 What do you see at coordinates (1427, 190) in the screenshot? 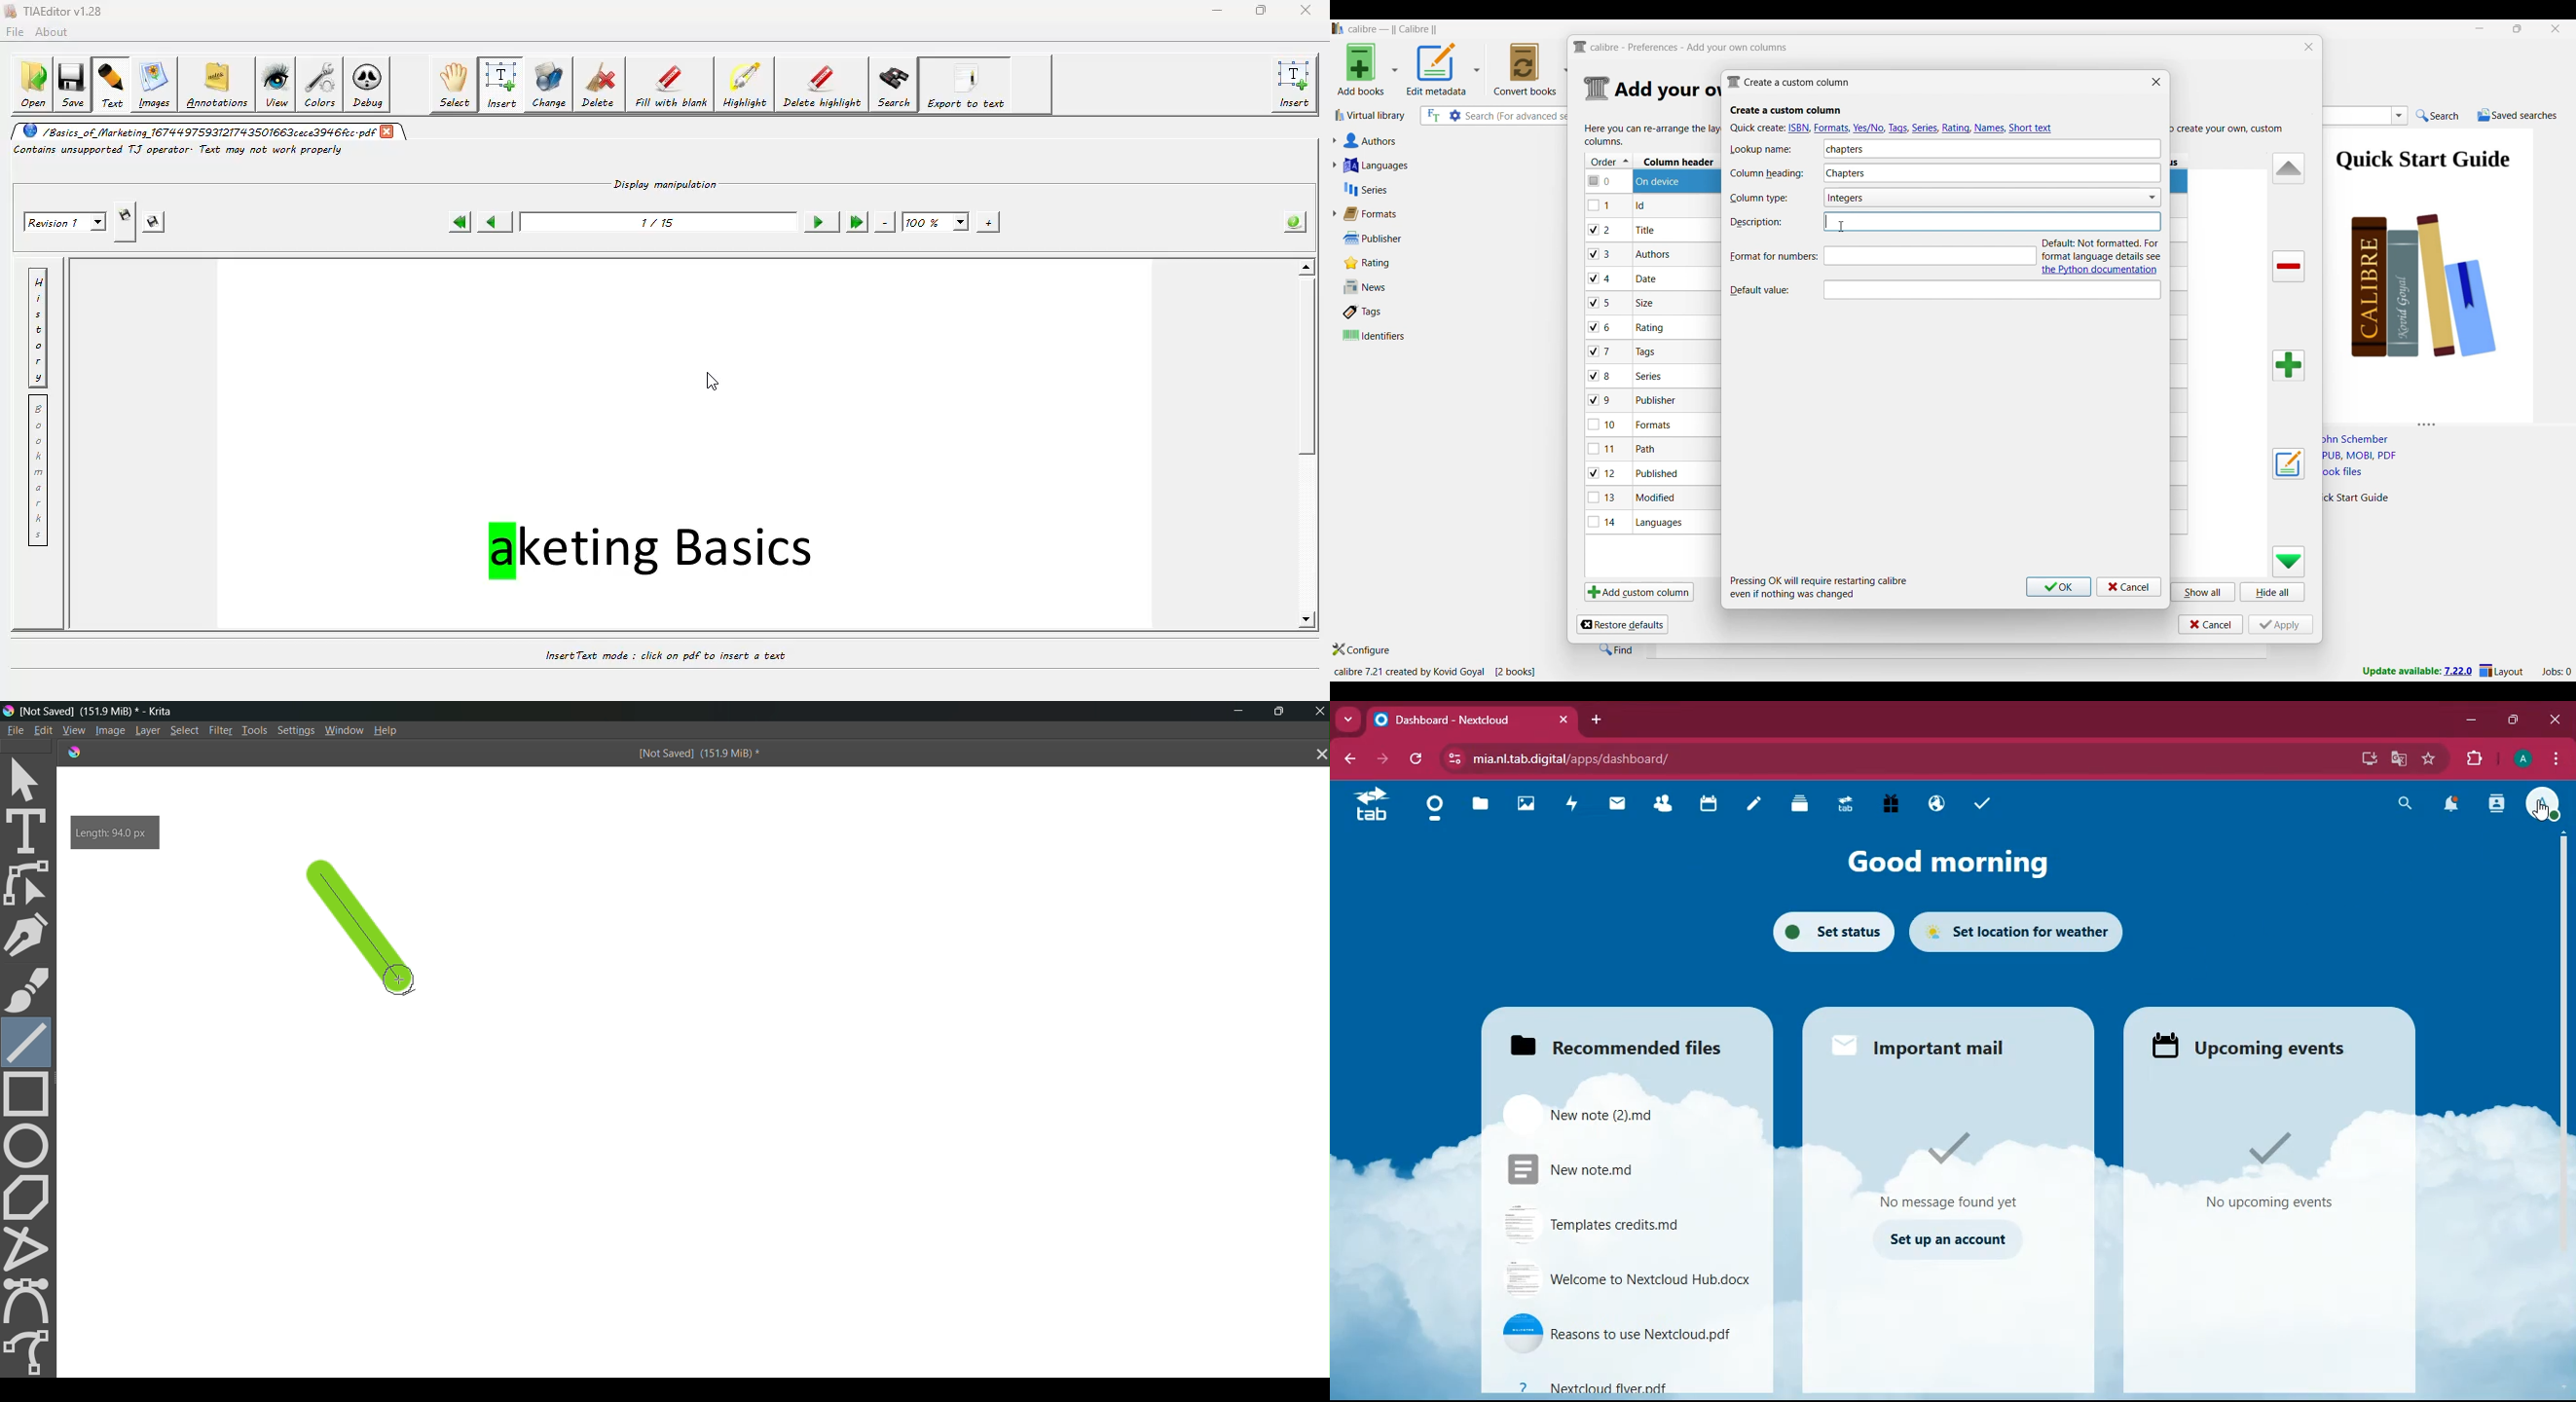
I see `Series` at bounding box center [1427, 190].